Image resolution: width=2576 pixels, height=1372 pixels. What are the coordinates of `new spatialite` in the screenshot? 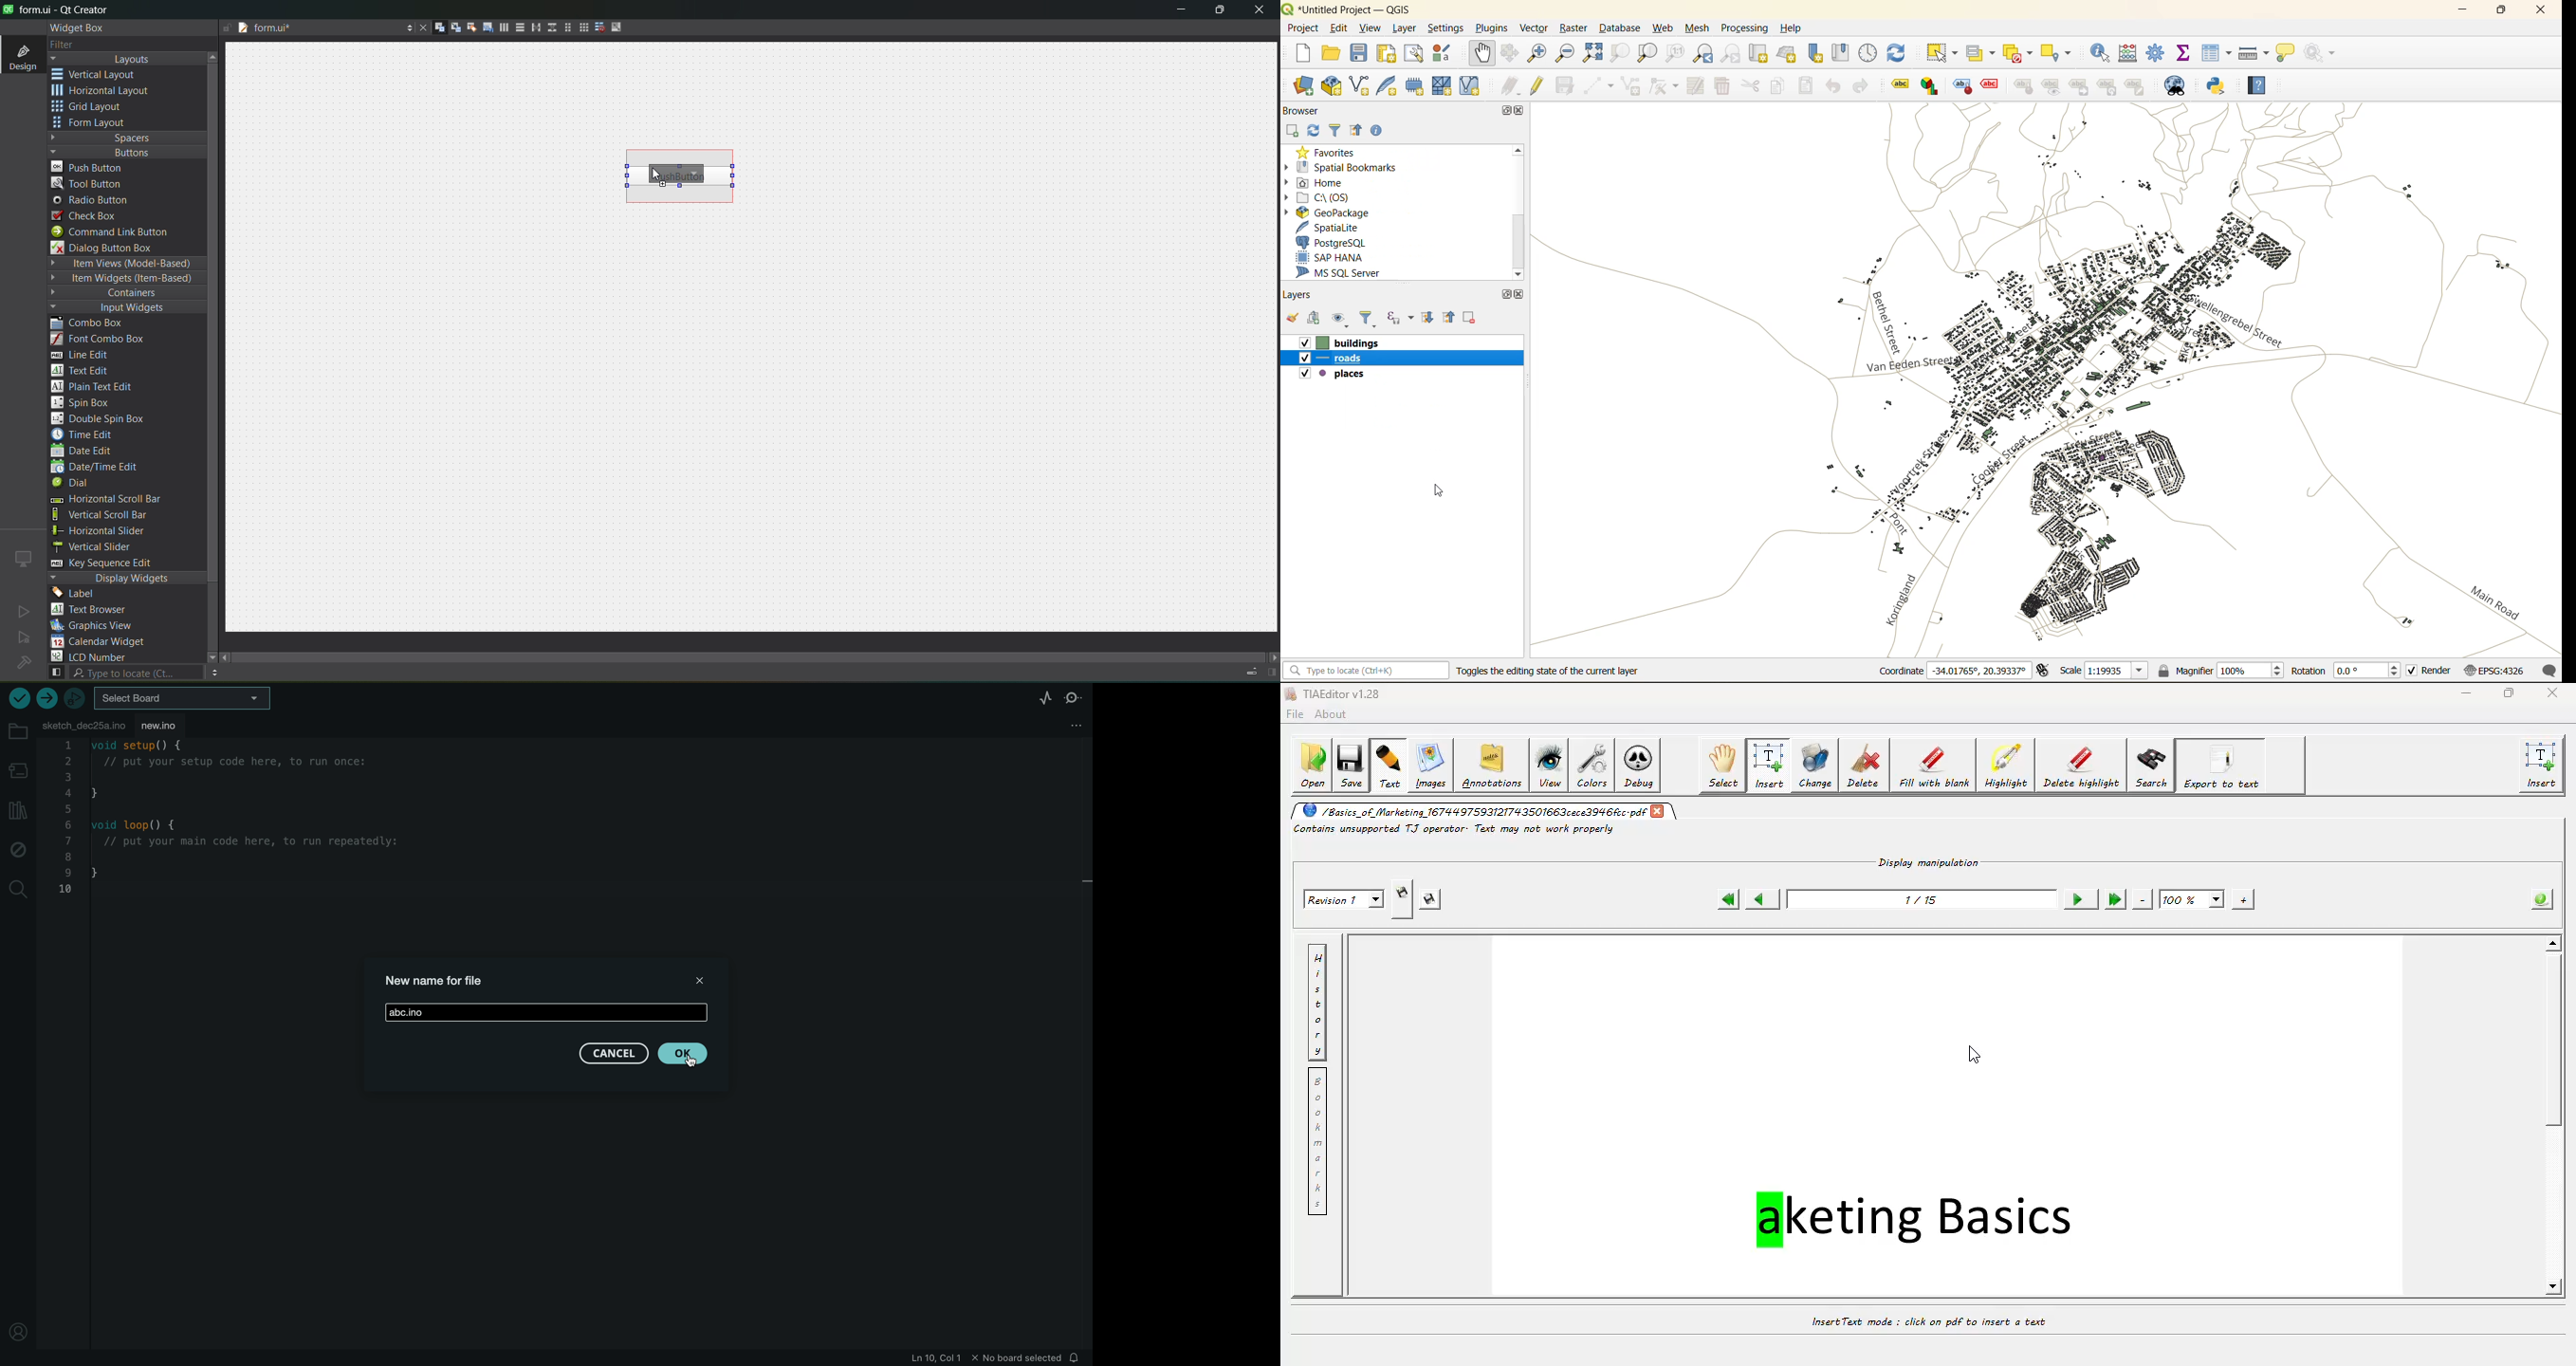 It's located at (1388, 88).